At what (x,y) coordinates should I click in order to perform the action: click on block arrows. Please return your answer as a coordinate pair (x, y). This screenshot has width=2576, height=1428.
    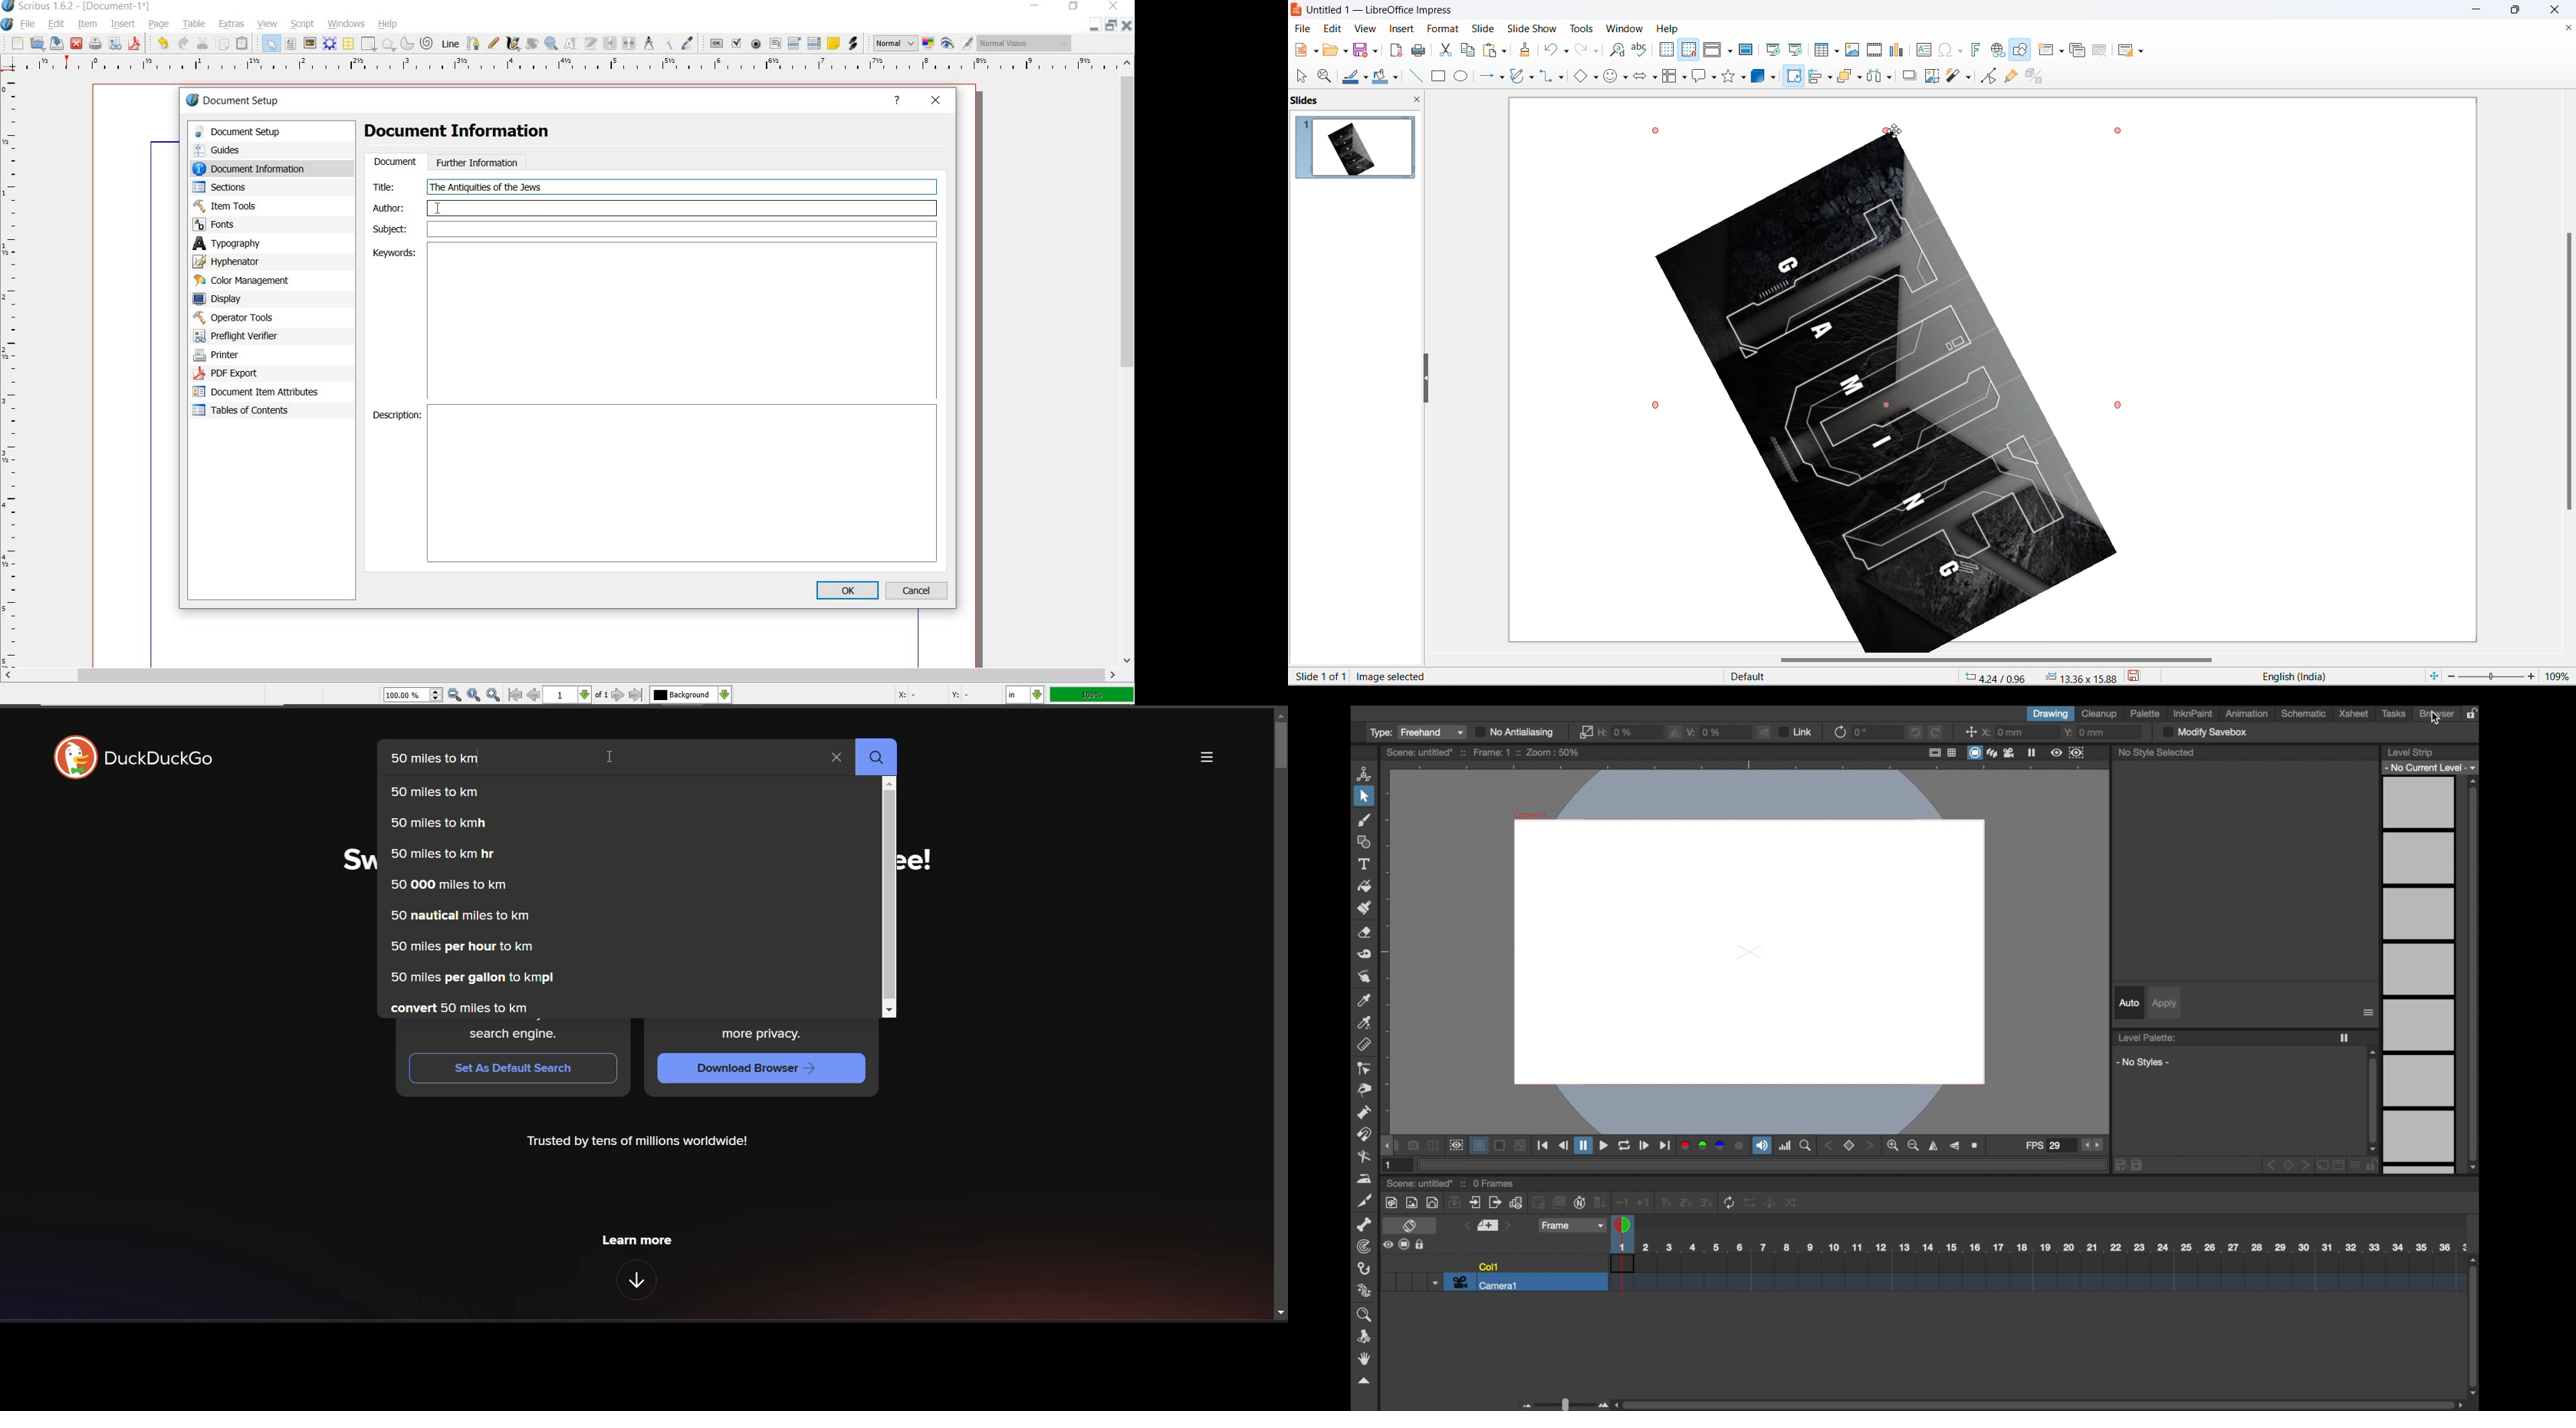
    Looking at the image, I should click on (1640, 79).